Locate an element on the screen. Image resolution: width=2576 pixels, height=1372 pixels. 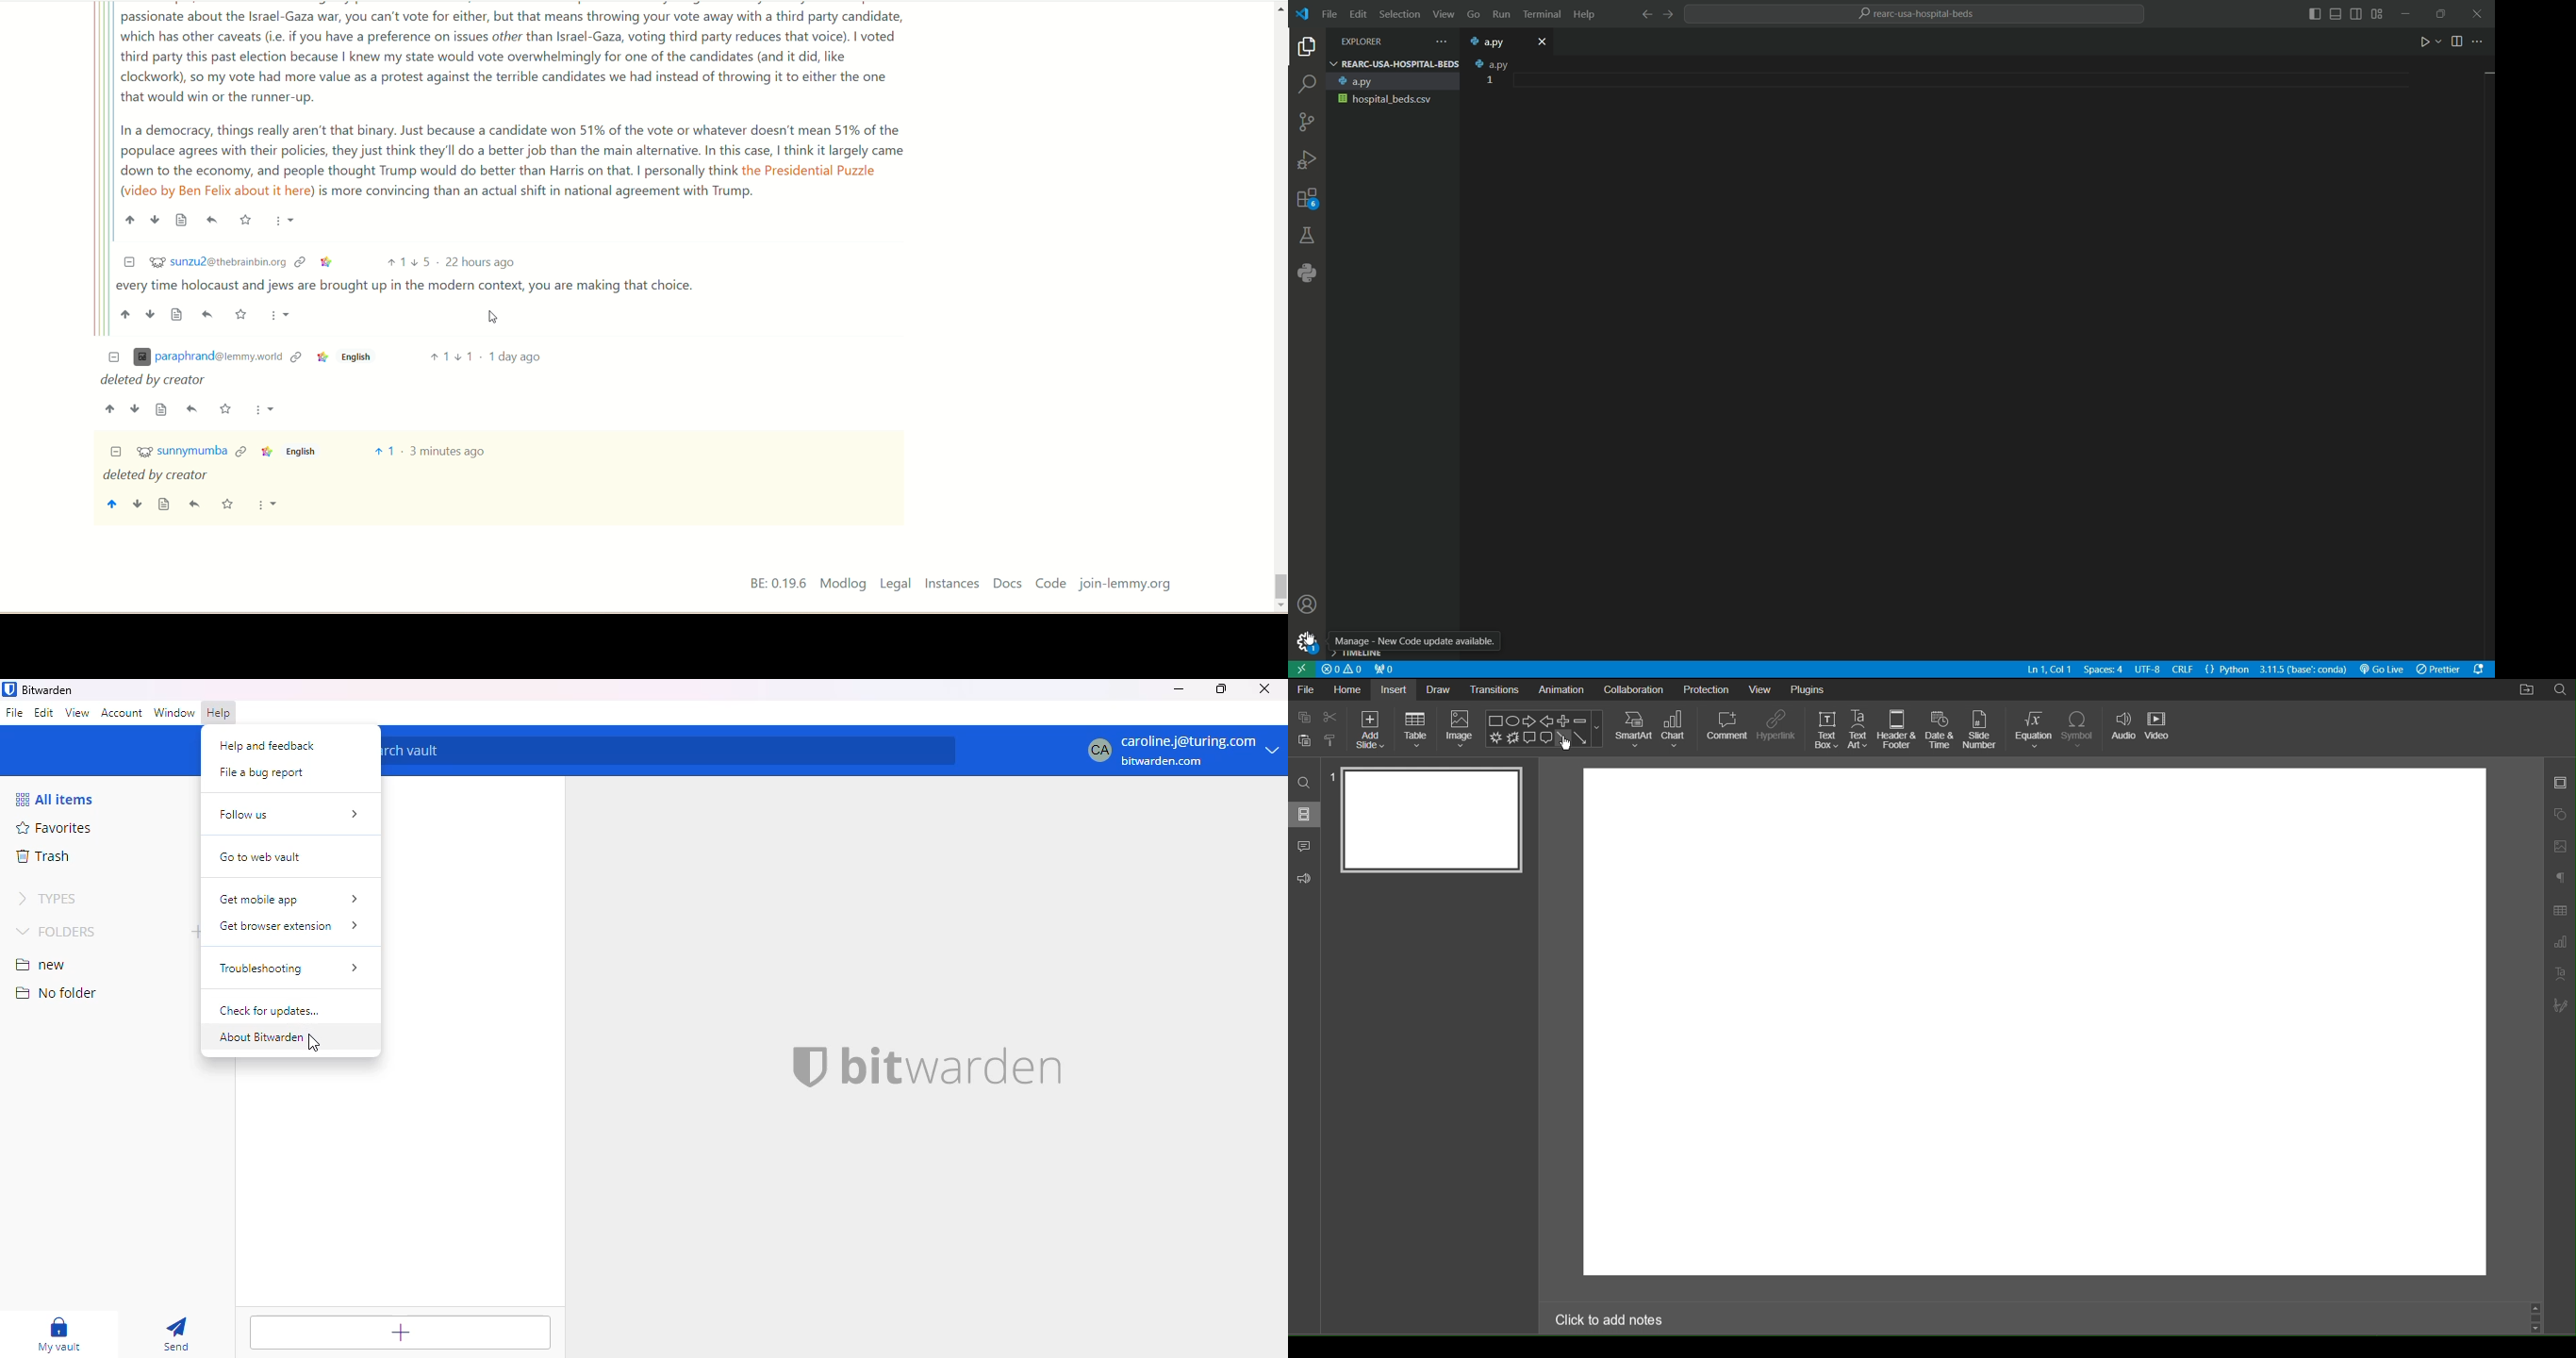
Check for updates... is located at coordinates (278, 1012).